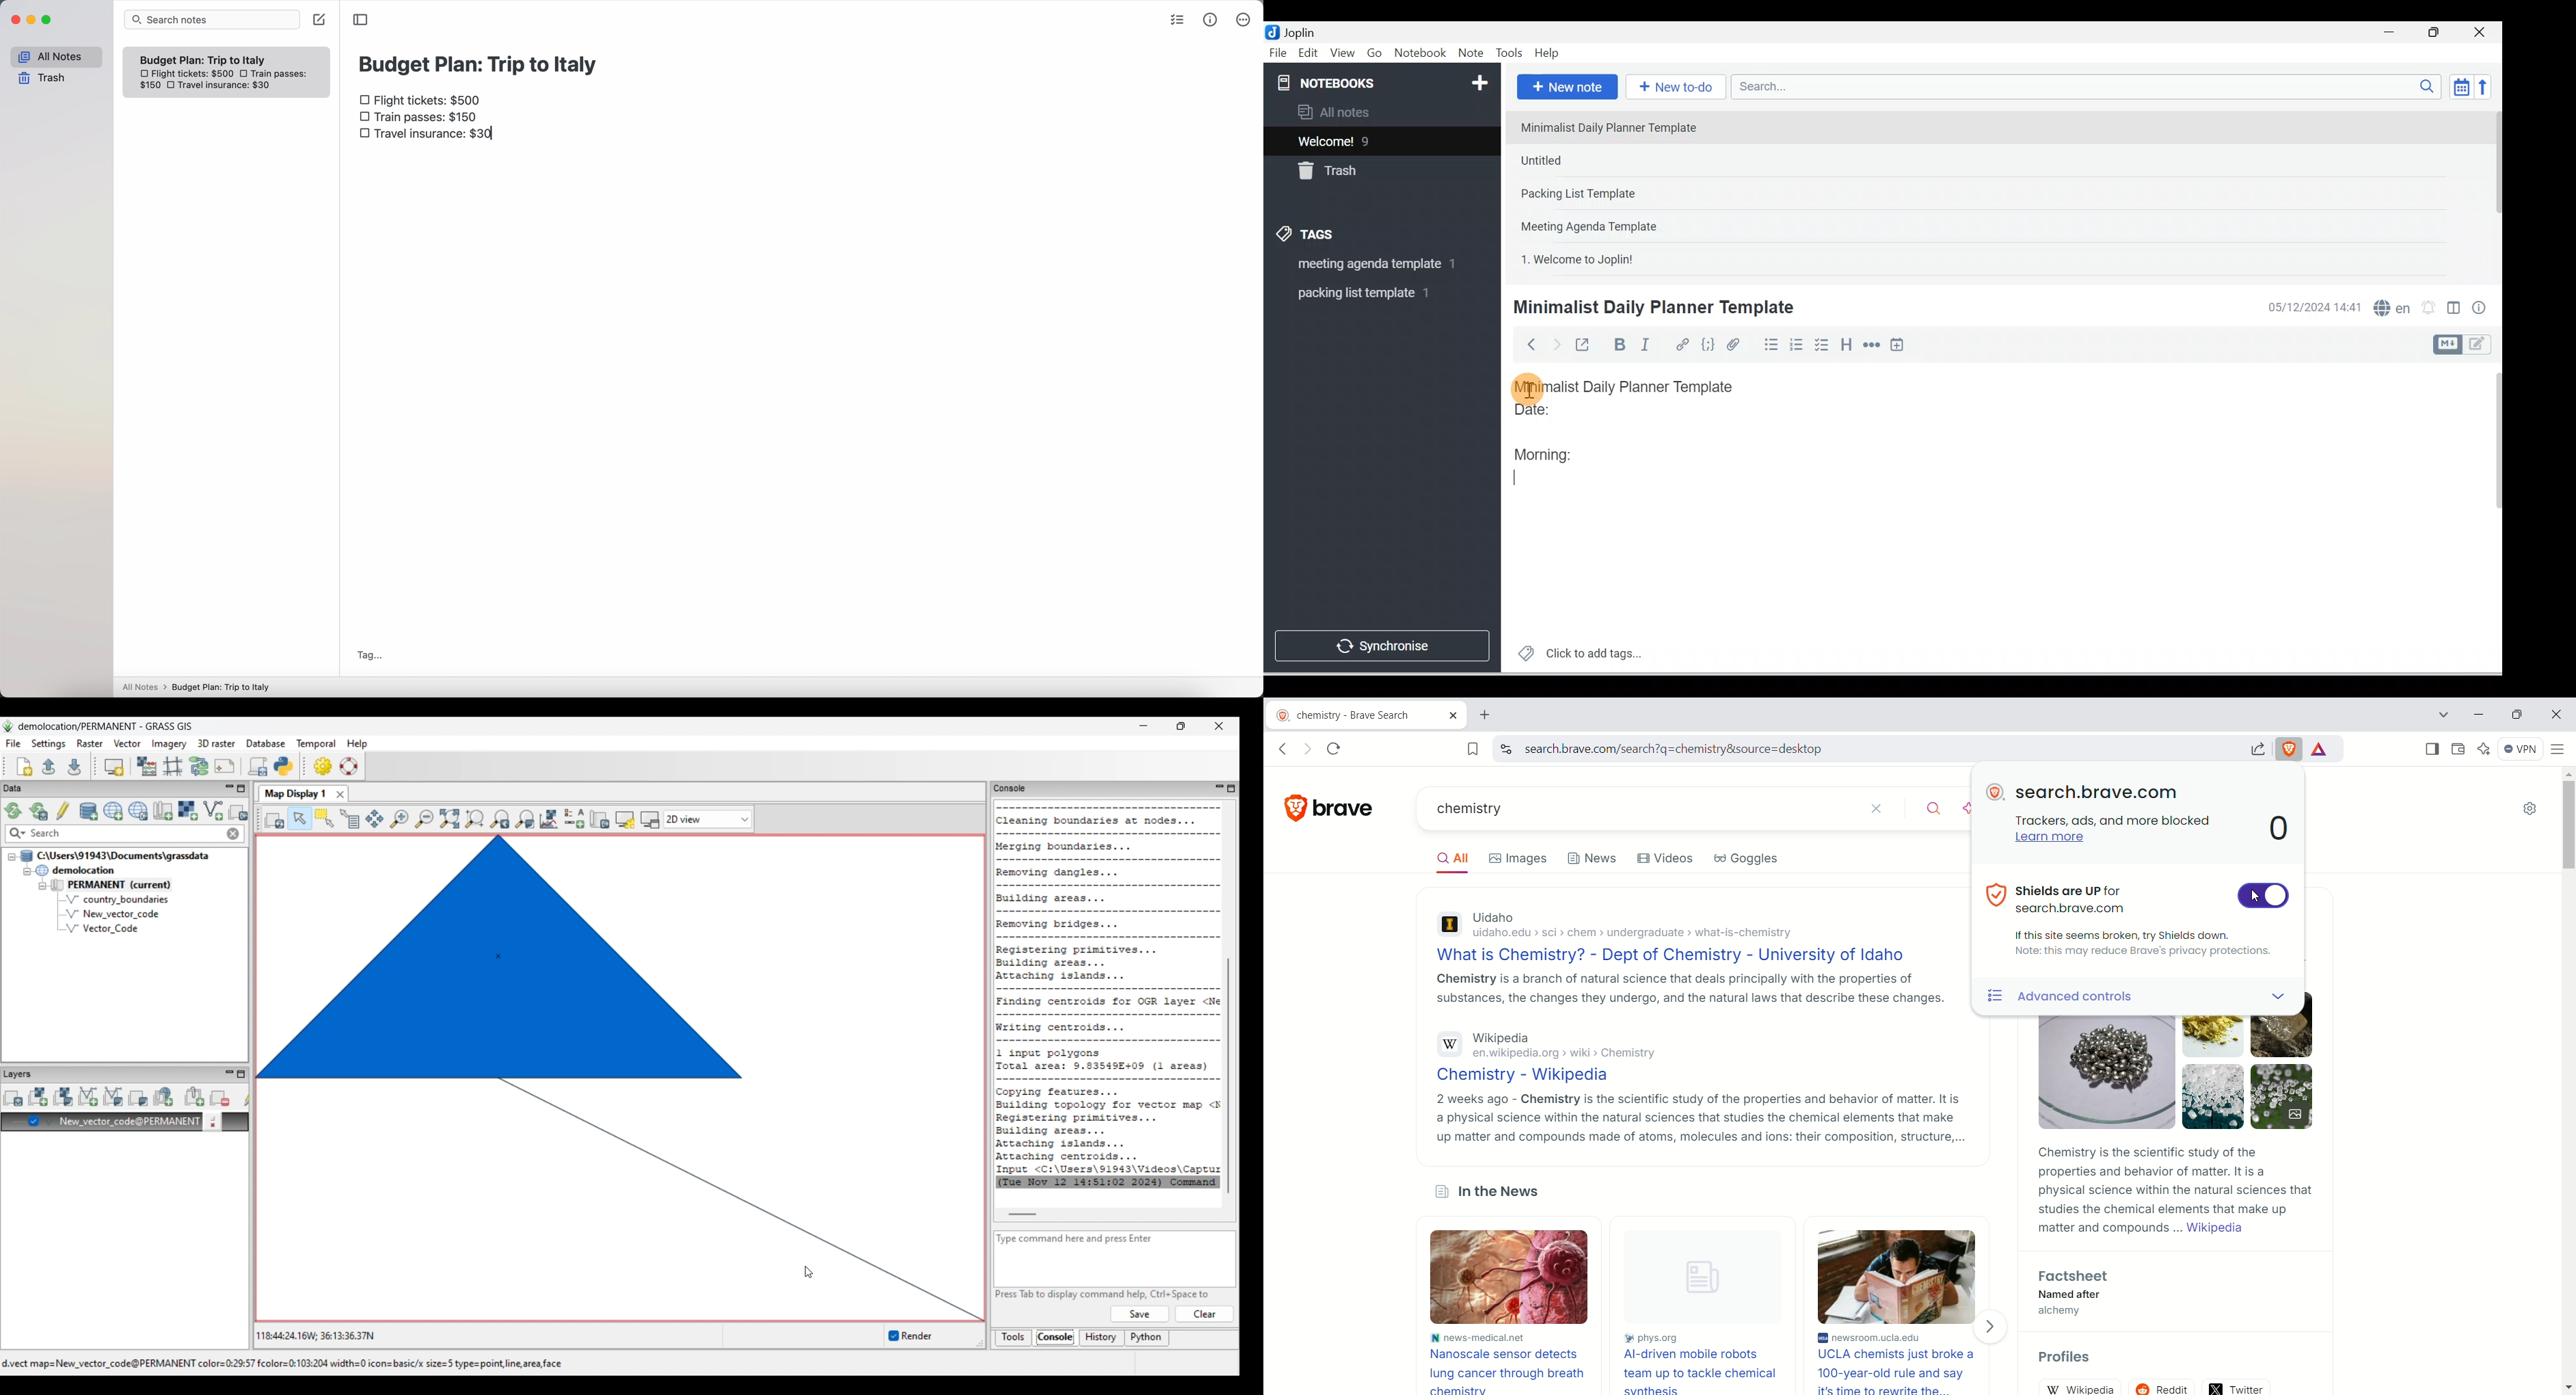 This screenshot has height=1400, width=2576. What do you see at coordinates (163, 1097) in the screenshot?
I see `Add web service layer` at bounding box center [163, 1097].